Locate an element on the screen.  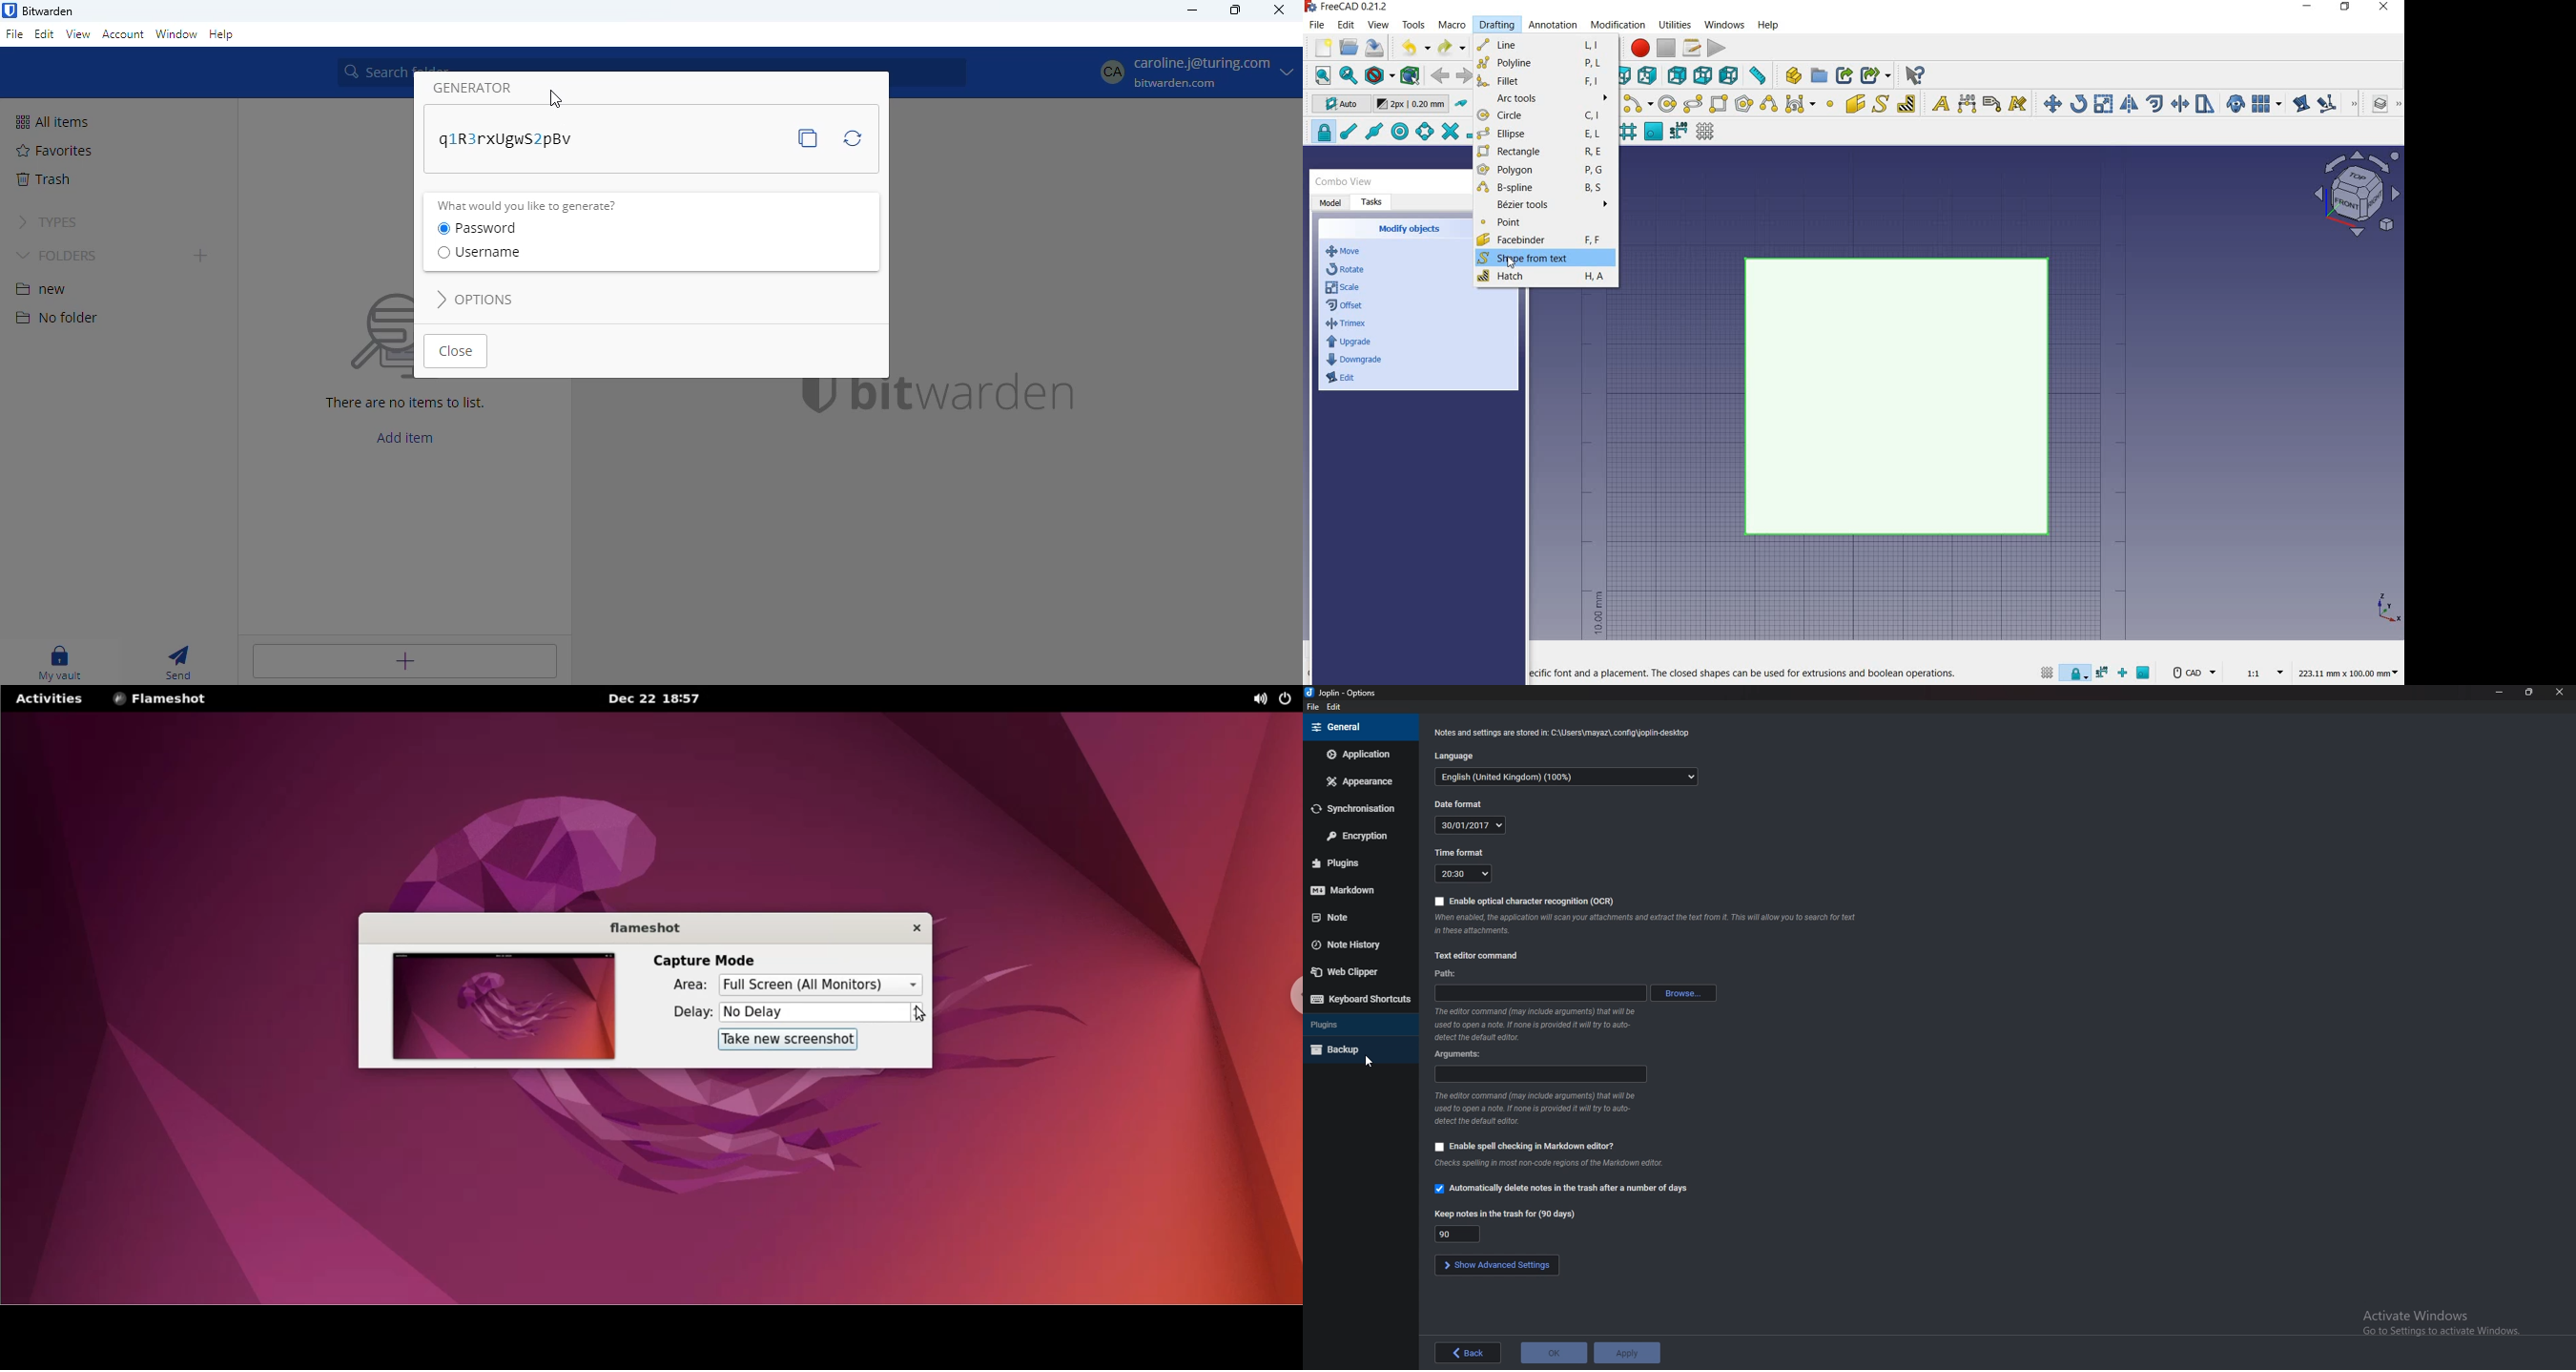
text is located at coordinates (1938, 104).